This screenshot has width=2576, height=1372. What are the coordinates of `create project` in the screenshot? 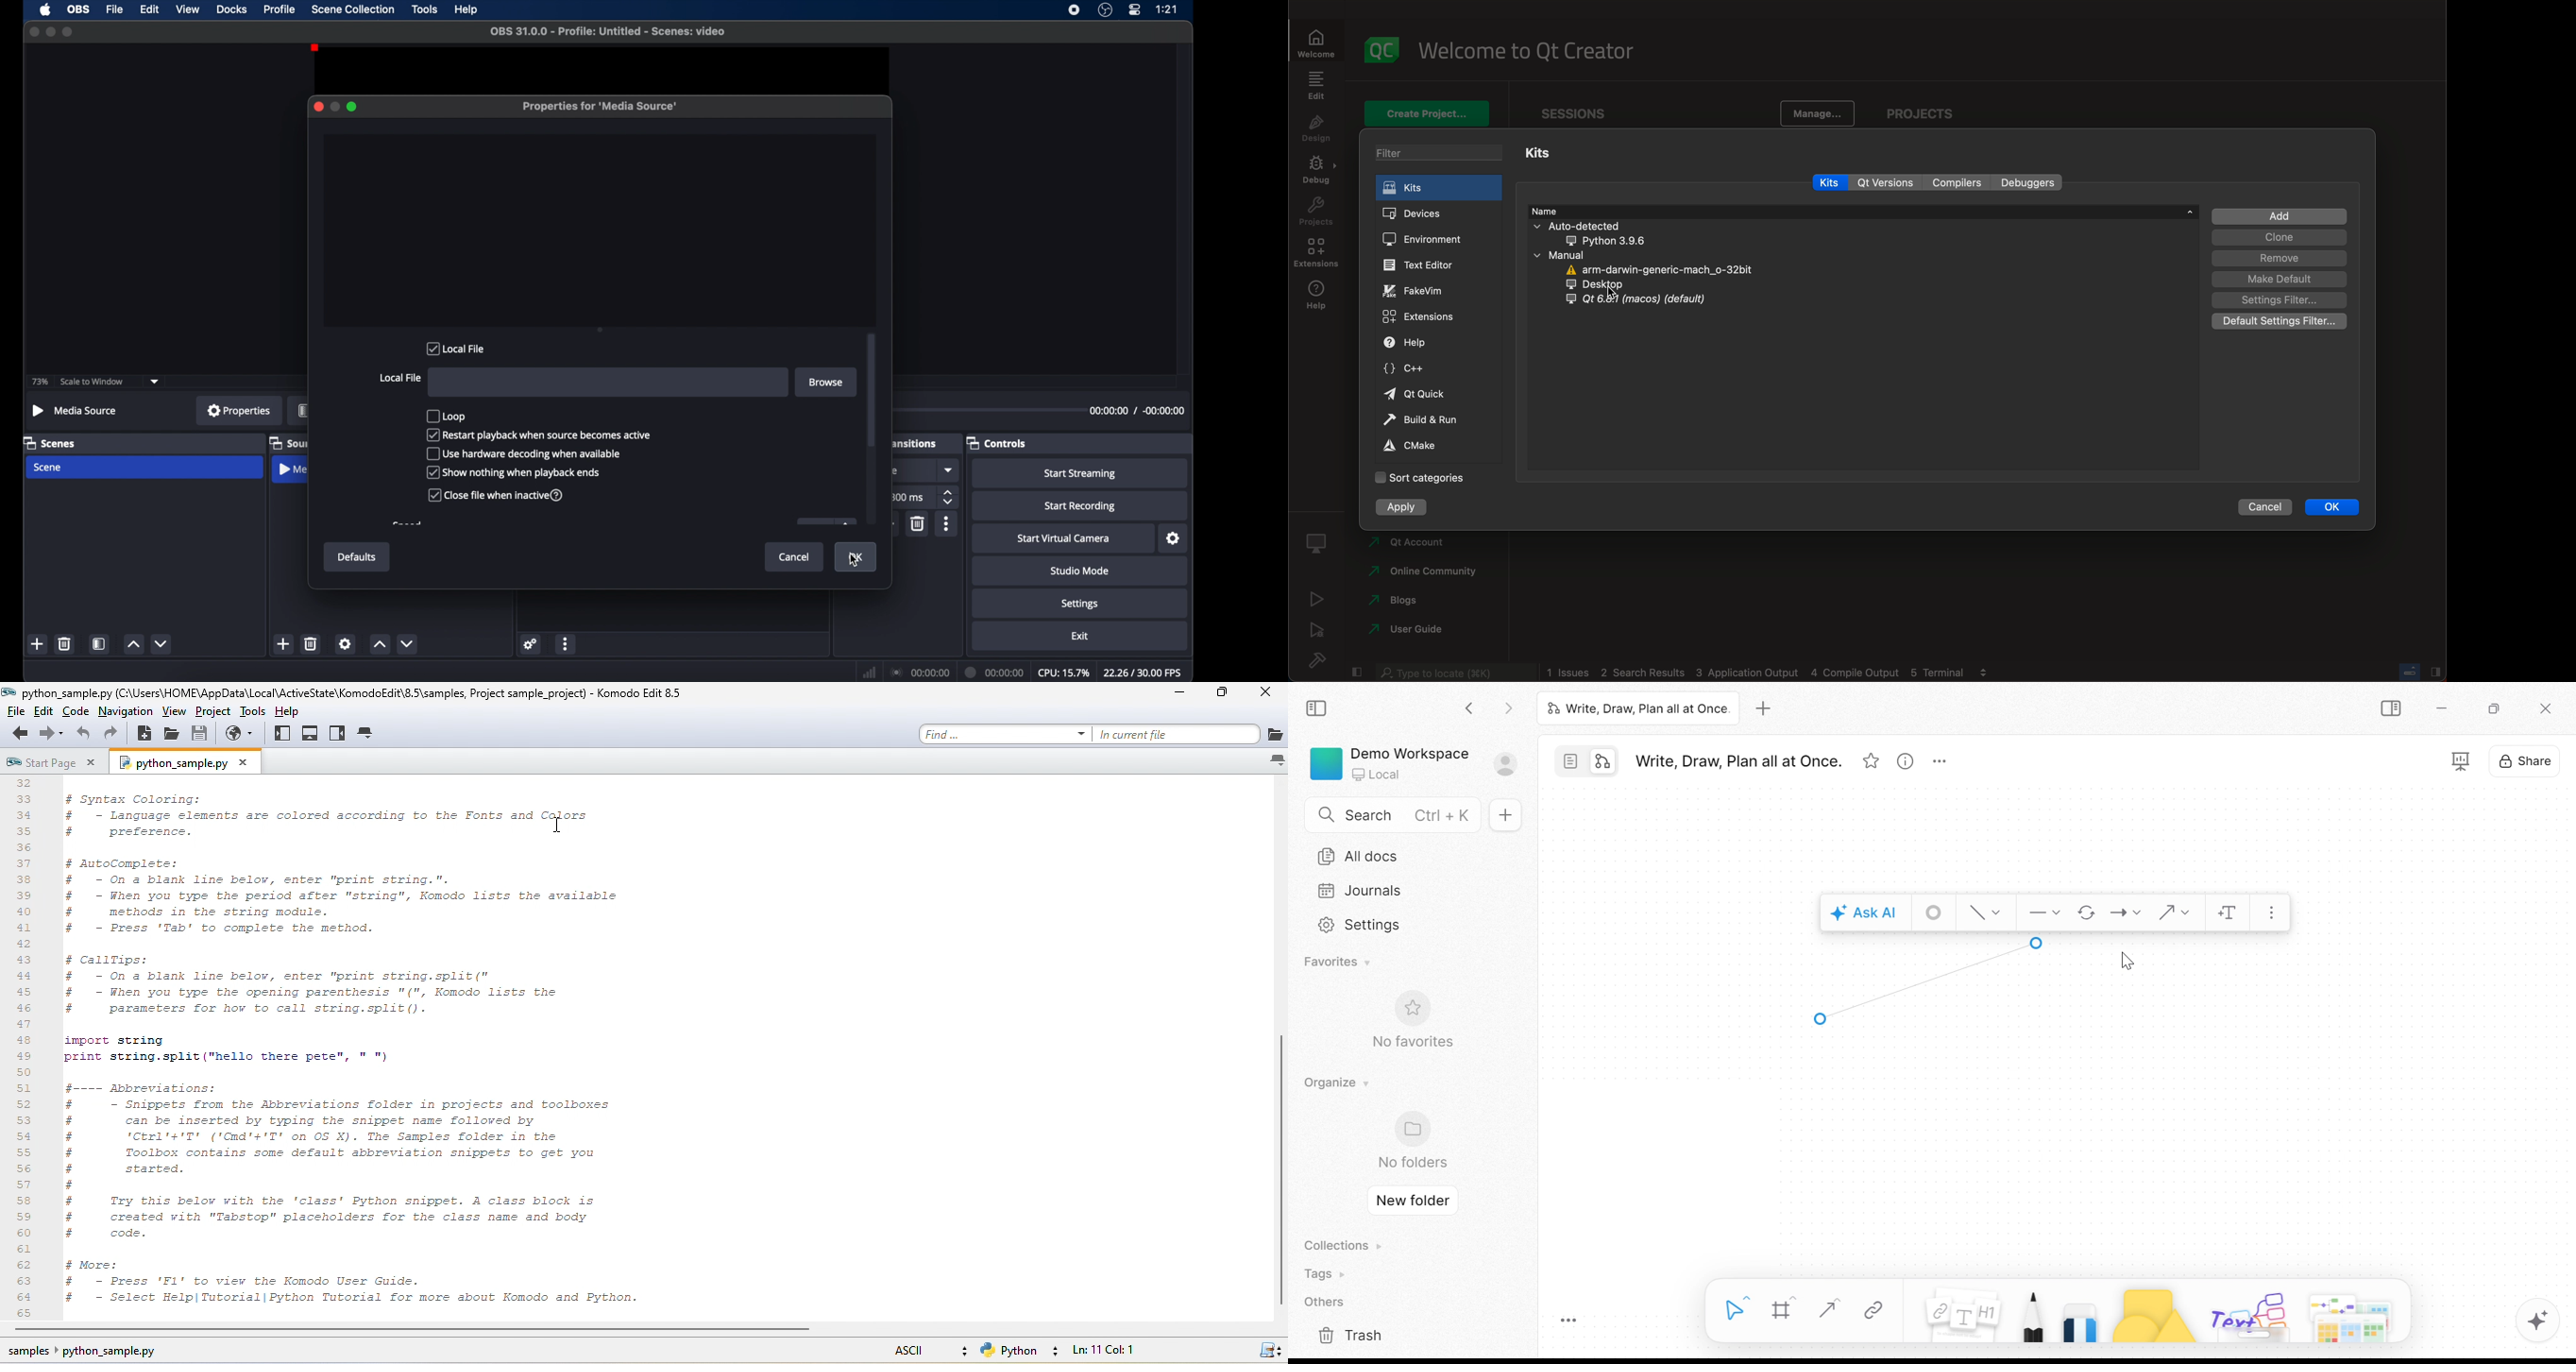 It's located at (1430, 113).